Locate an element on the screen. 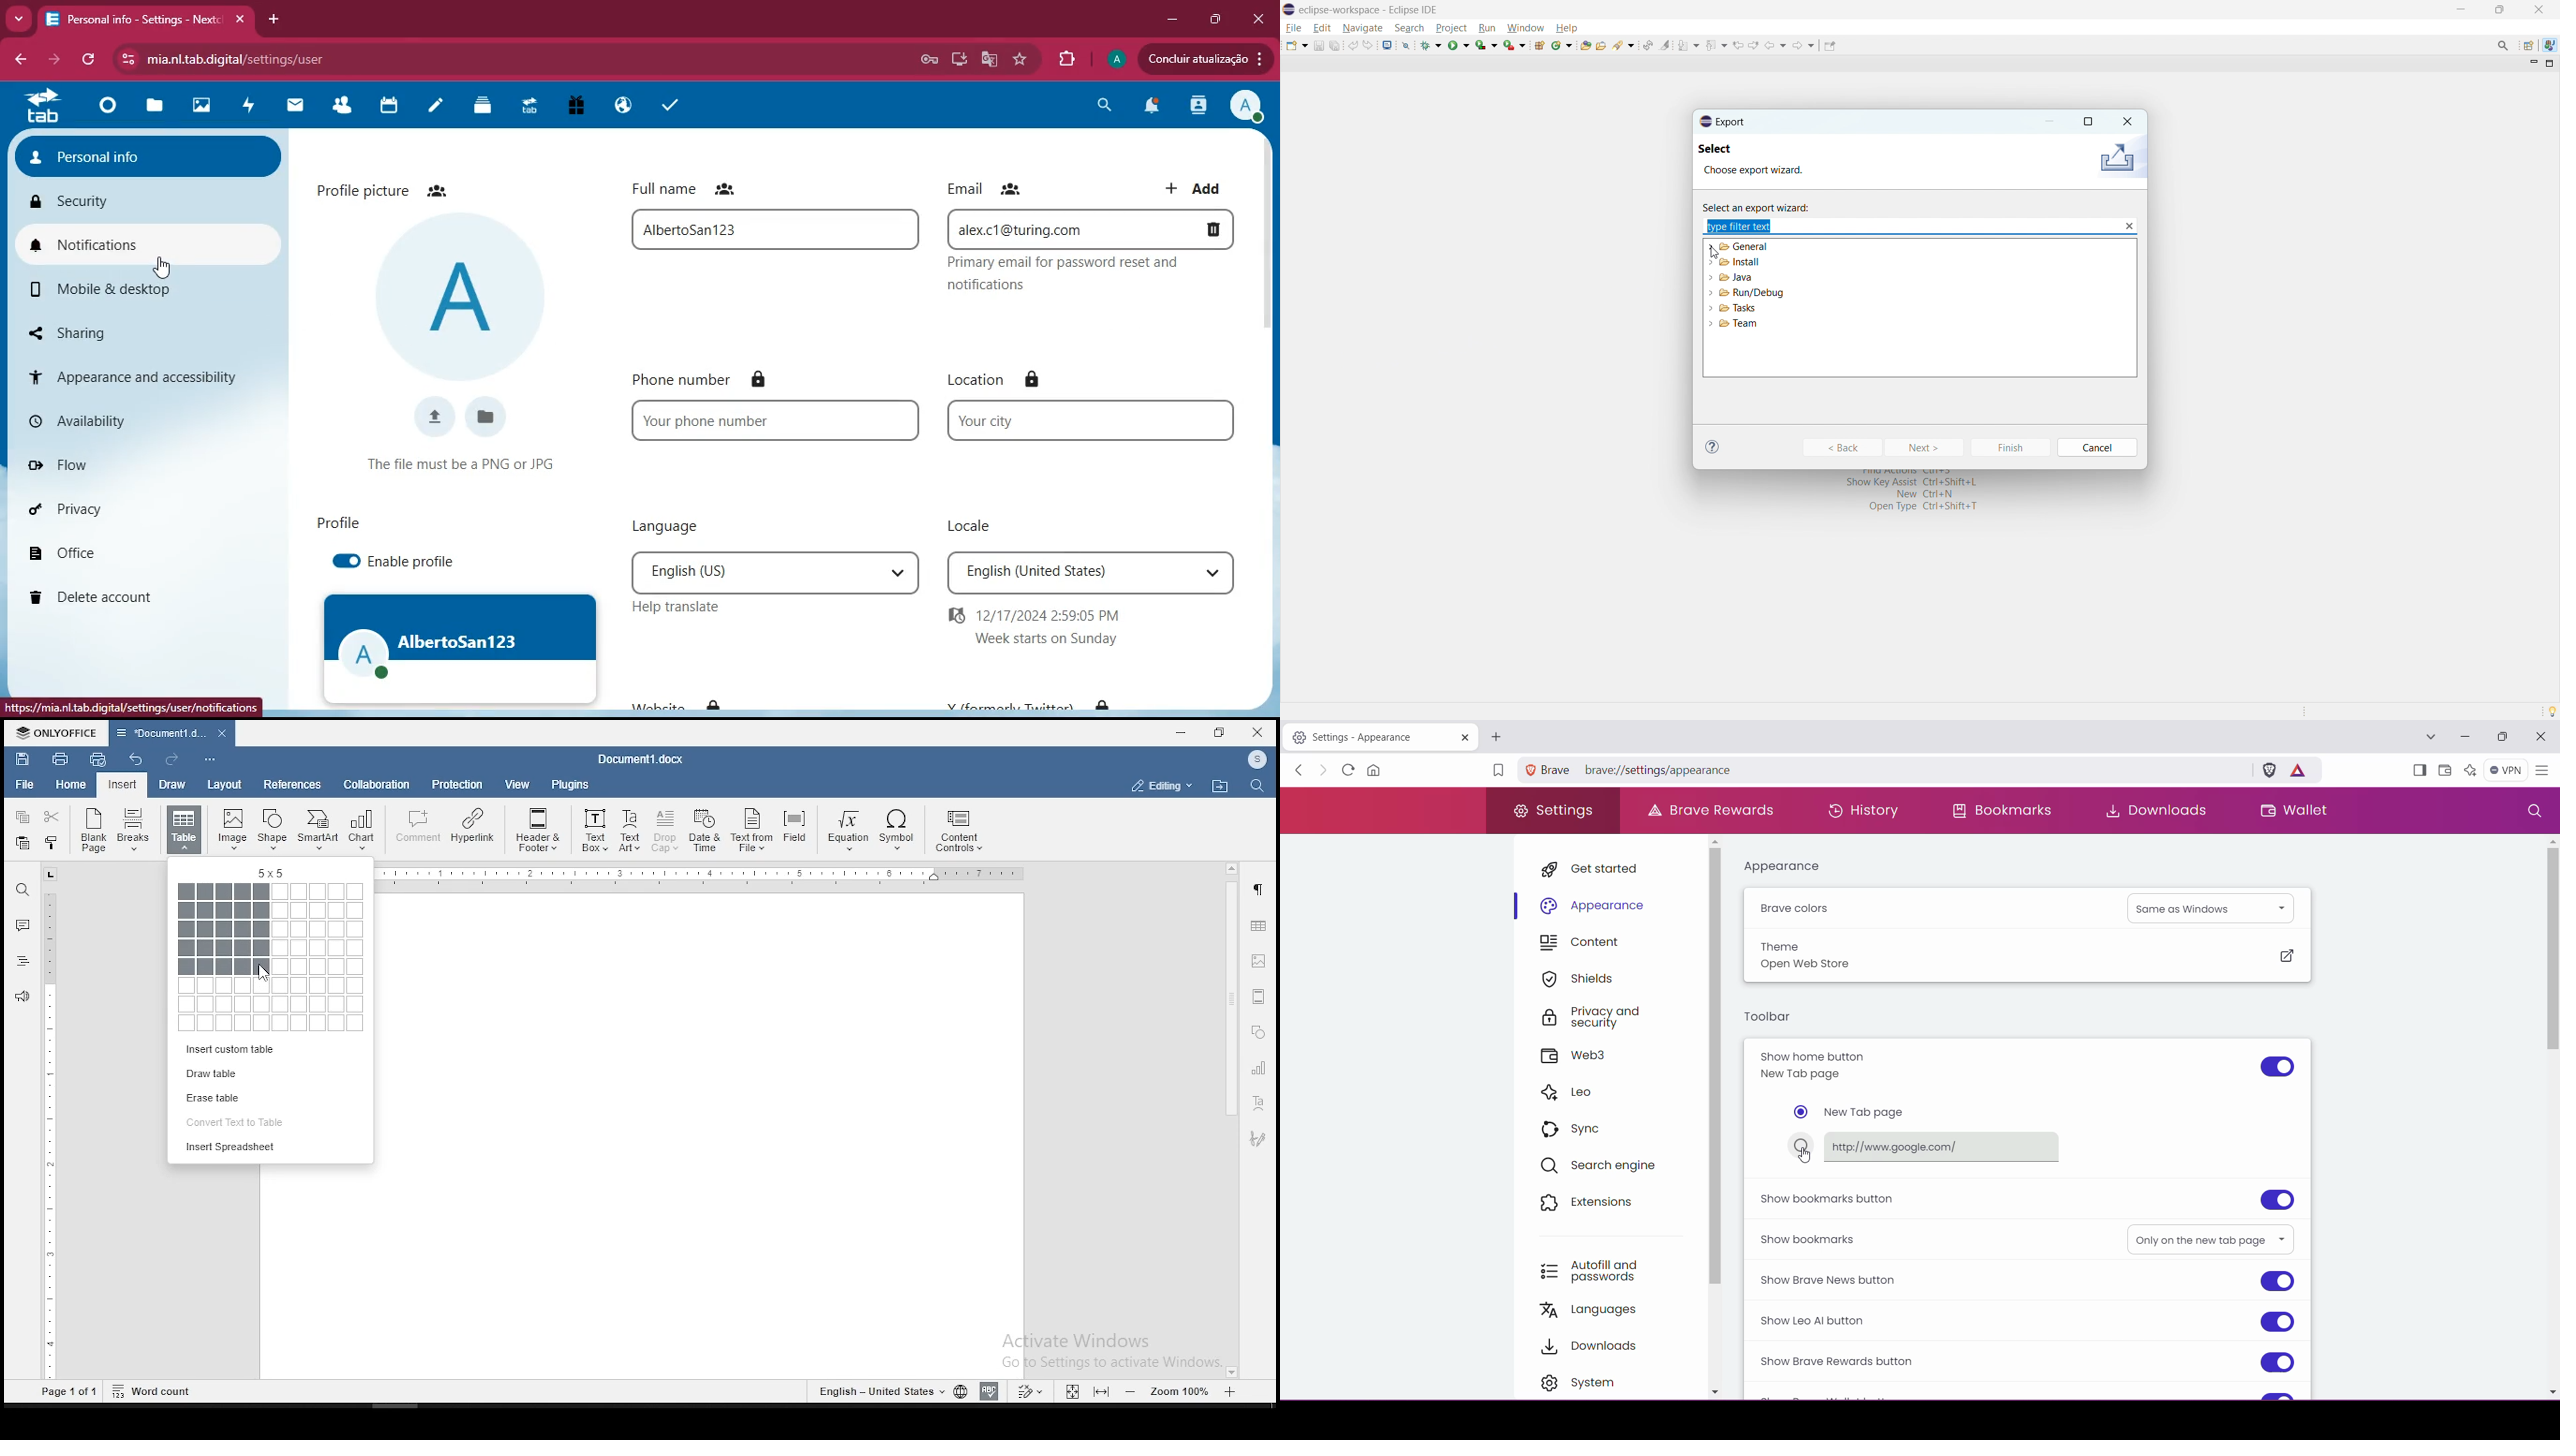 Image resolution: width=2576 pixels, height=1456 pixels. access commands and other items is located at coordinates (2503, 45).